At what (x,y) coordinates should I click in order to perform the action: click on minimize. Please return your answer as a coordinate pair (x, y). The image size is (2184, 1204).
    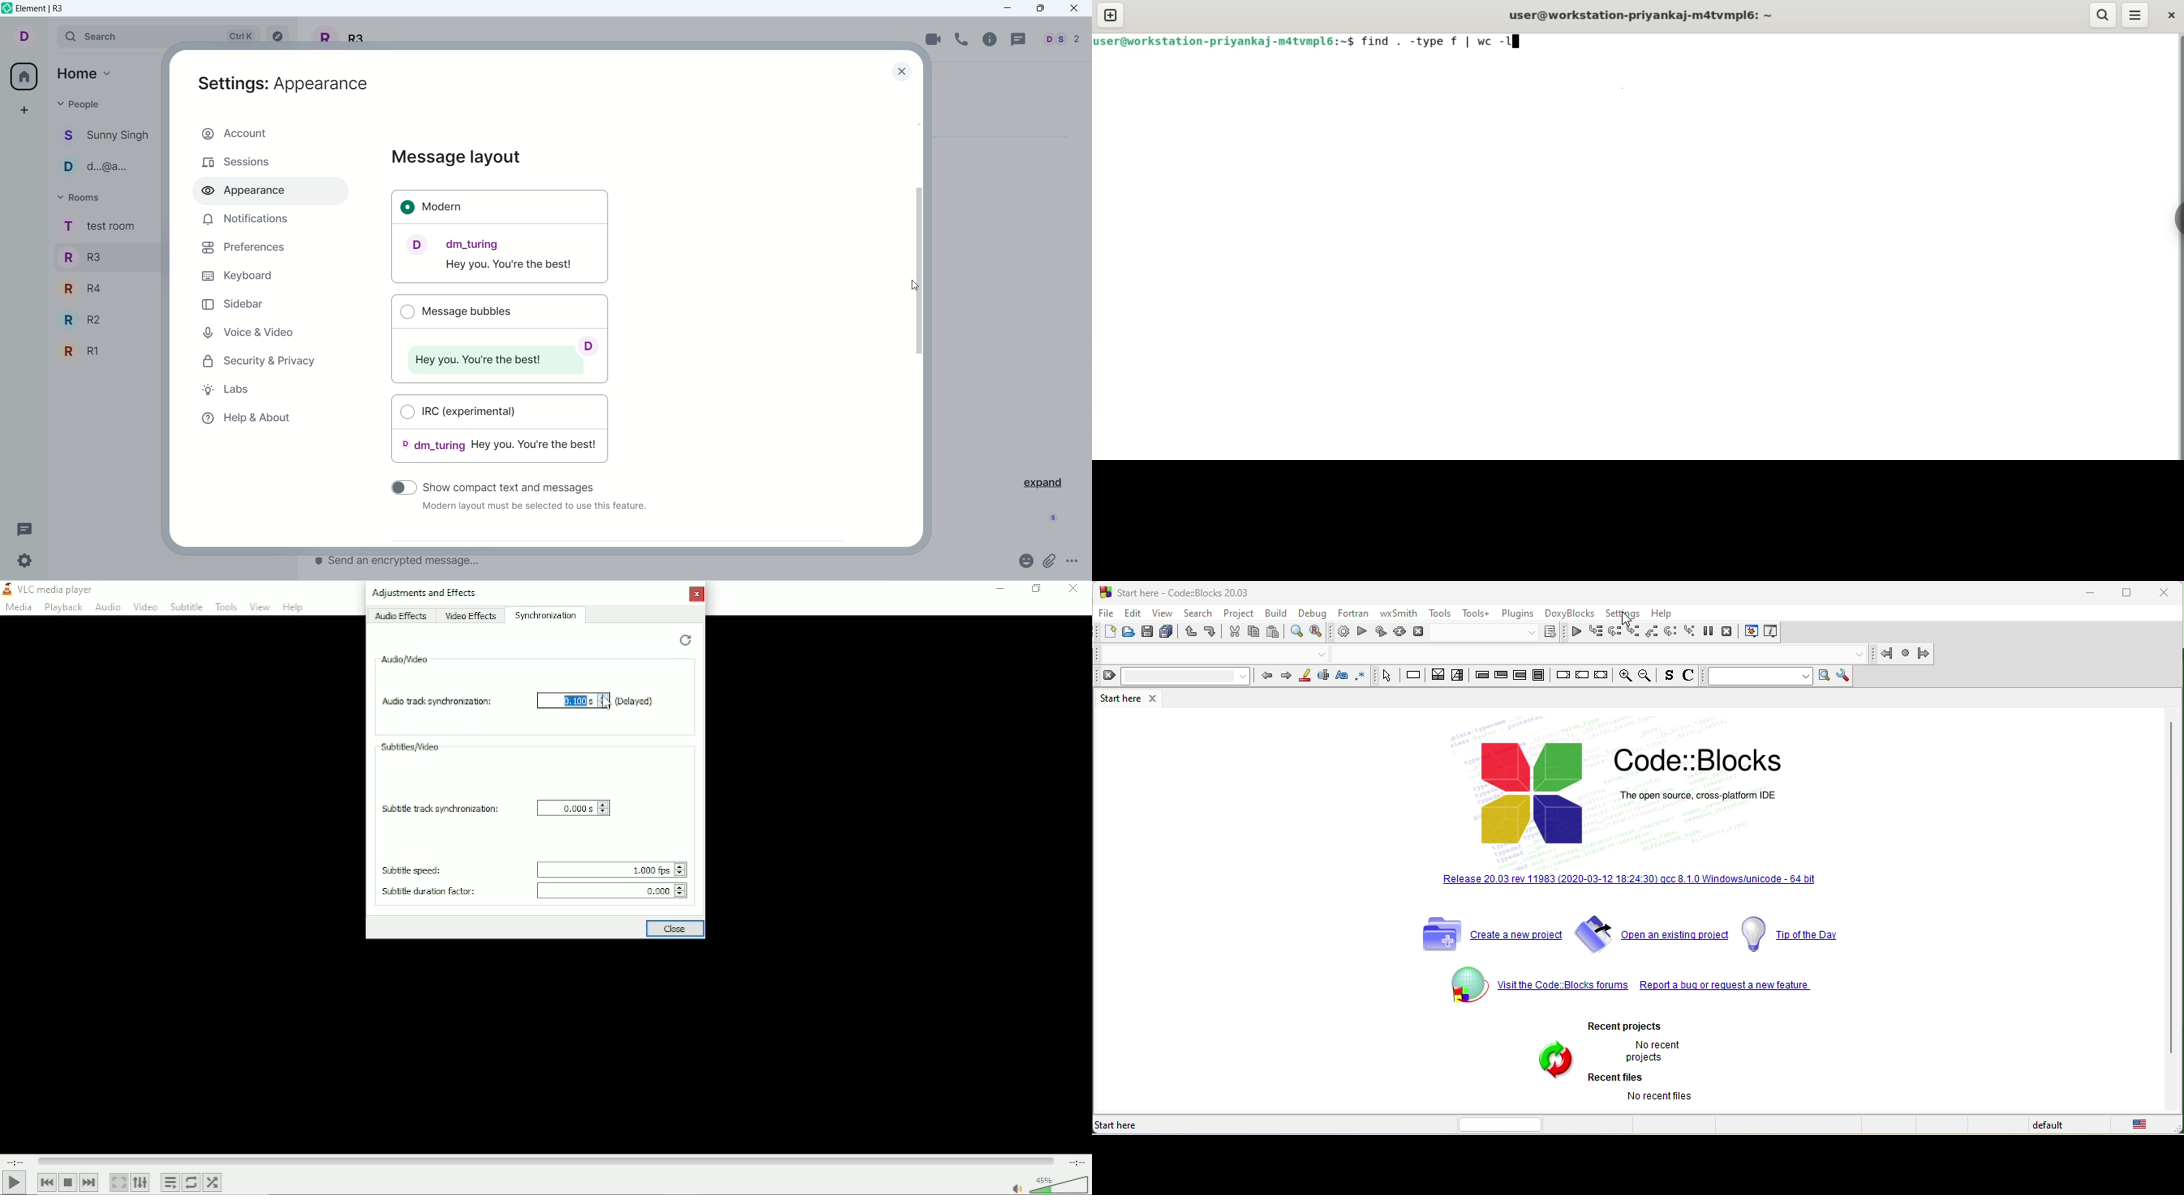
    Looking at the image, I should click on (1012, 9).